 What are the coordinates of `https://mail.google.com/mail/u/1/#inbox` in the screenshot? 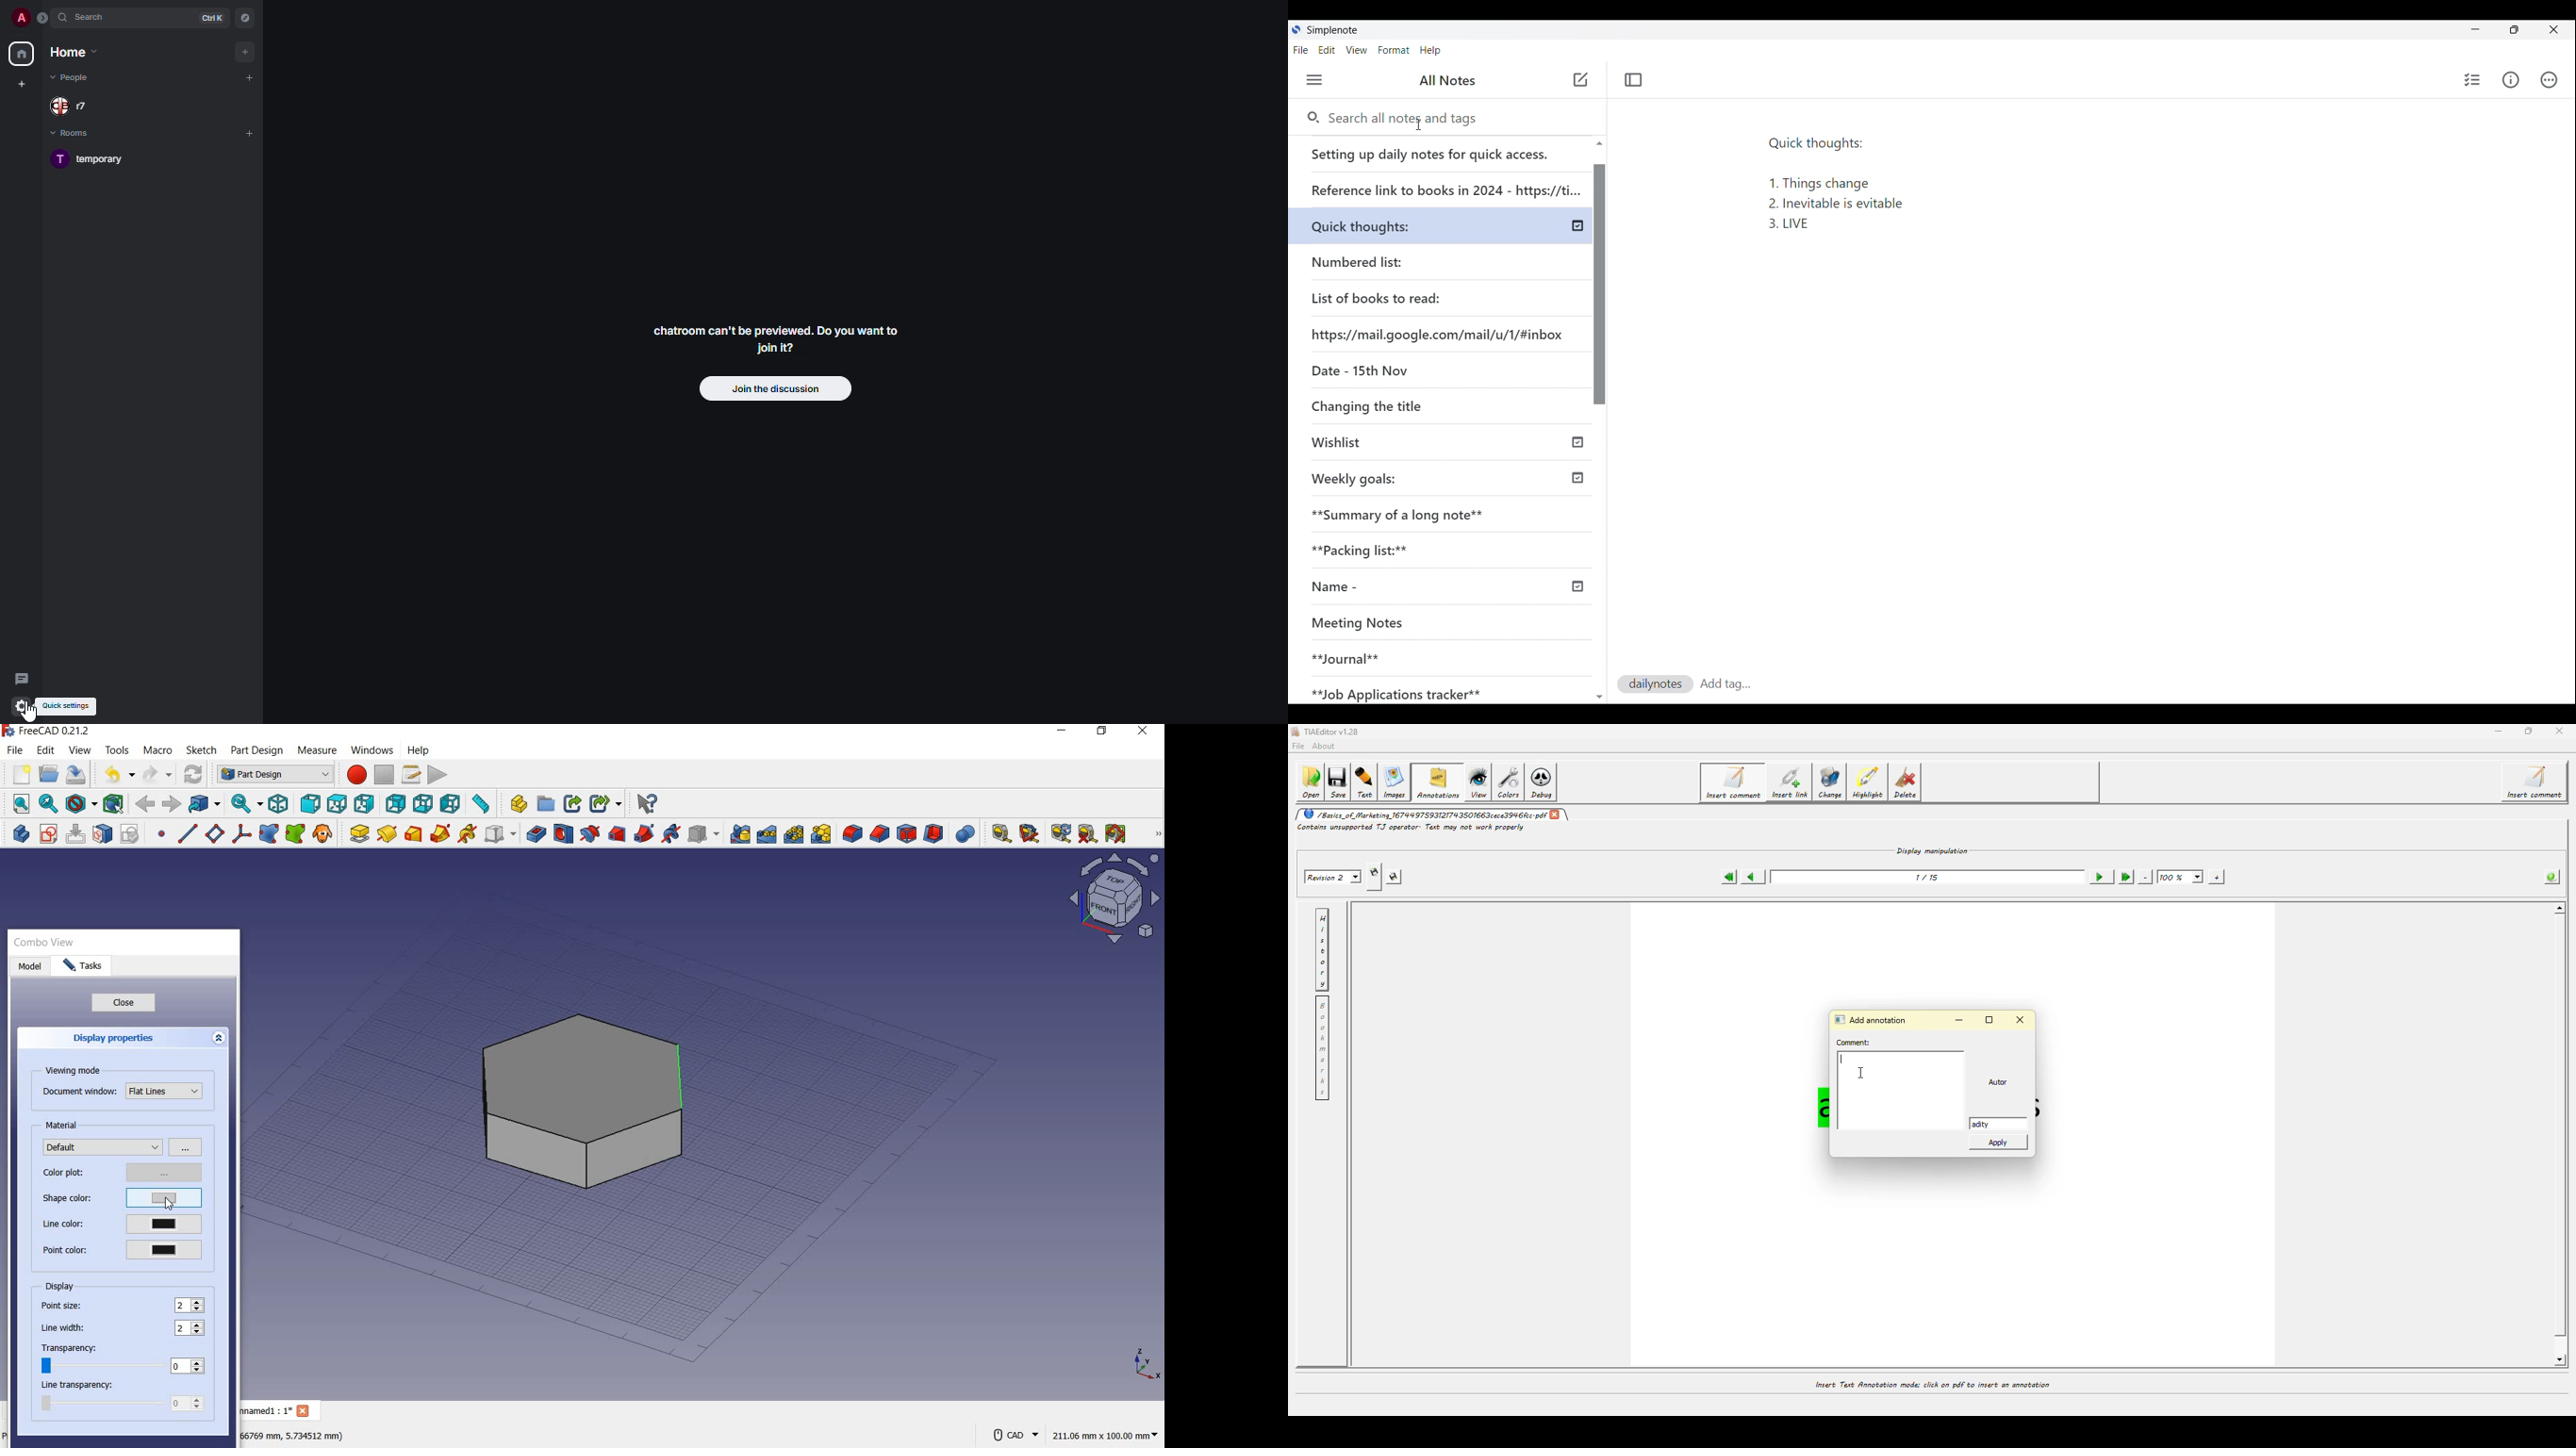 It's located at (1440, 333).